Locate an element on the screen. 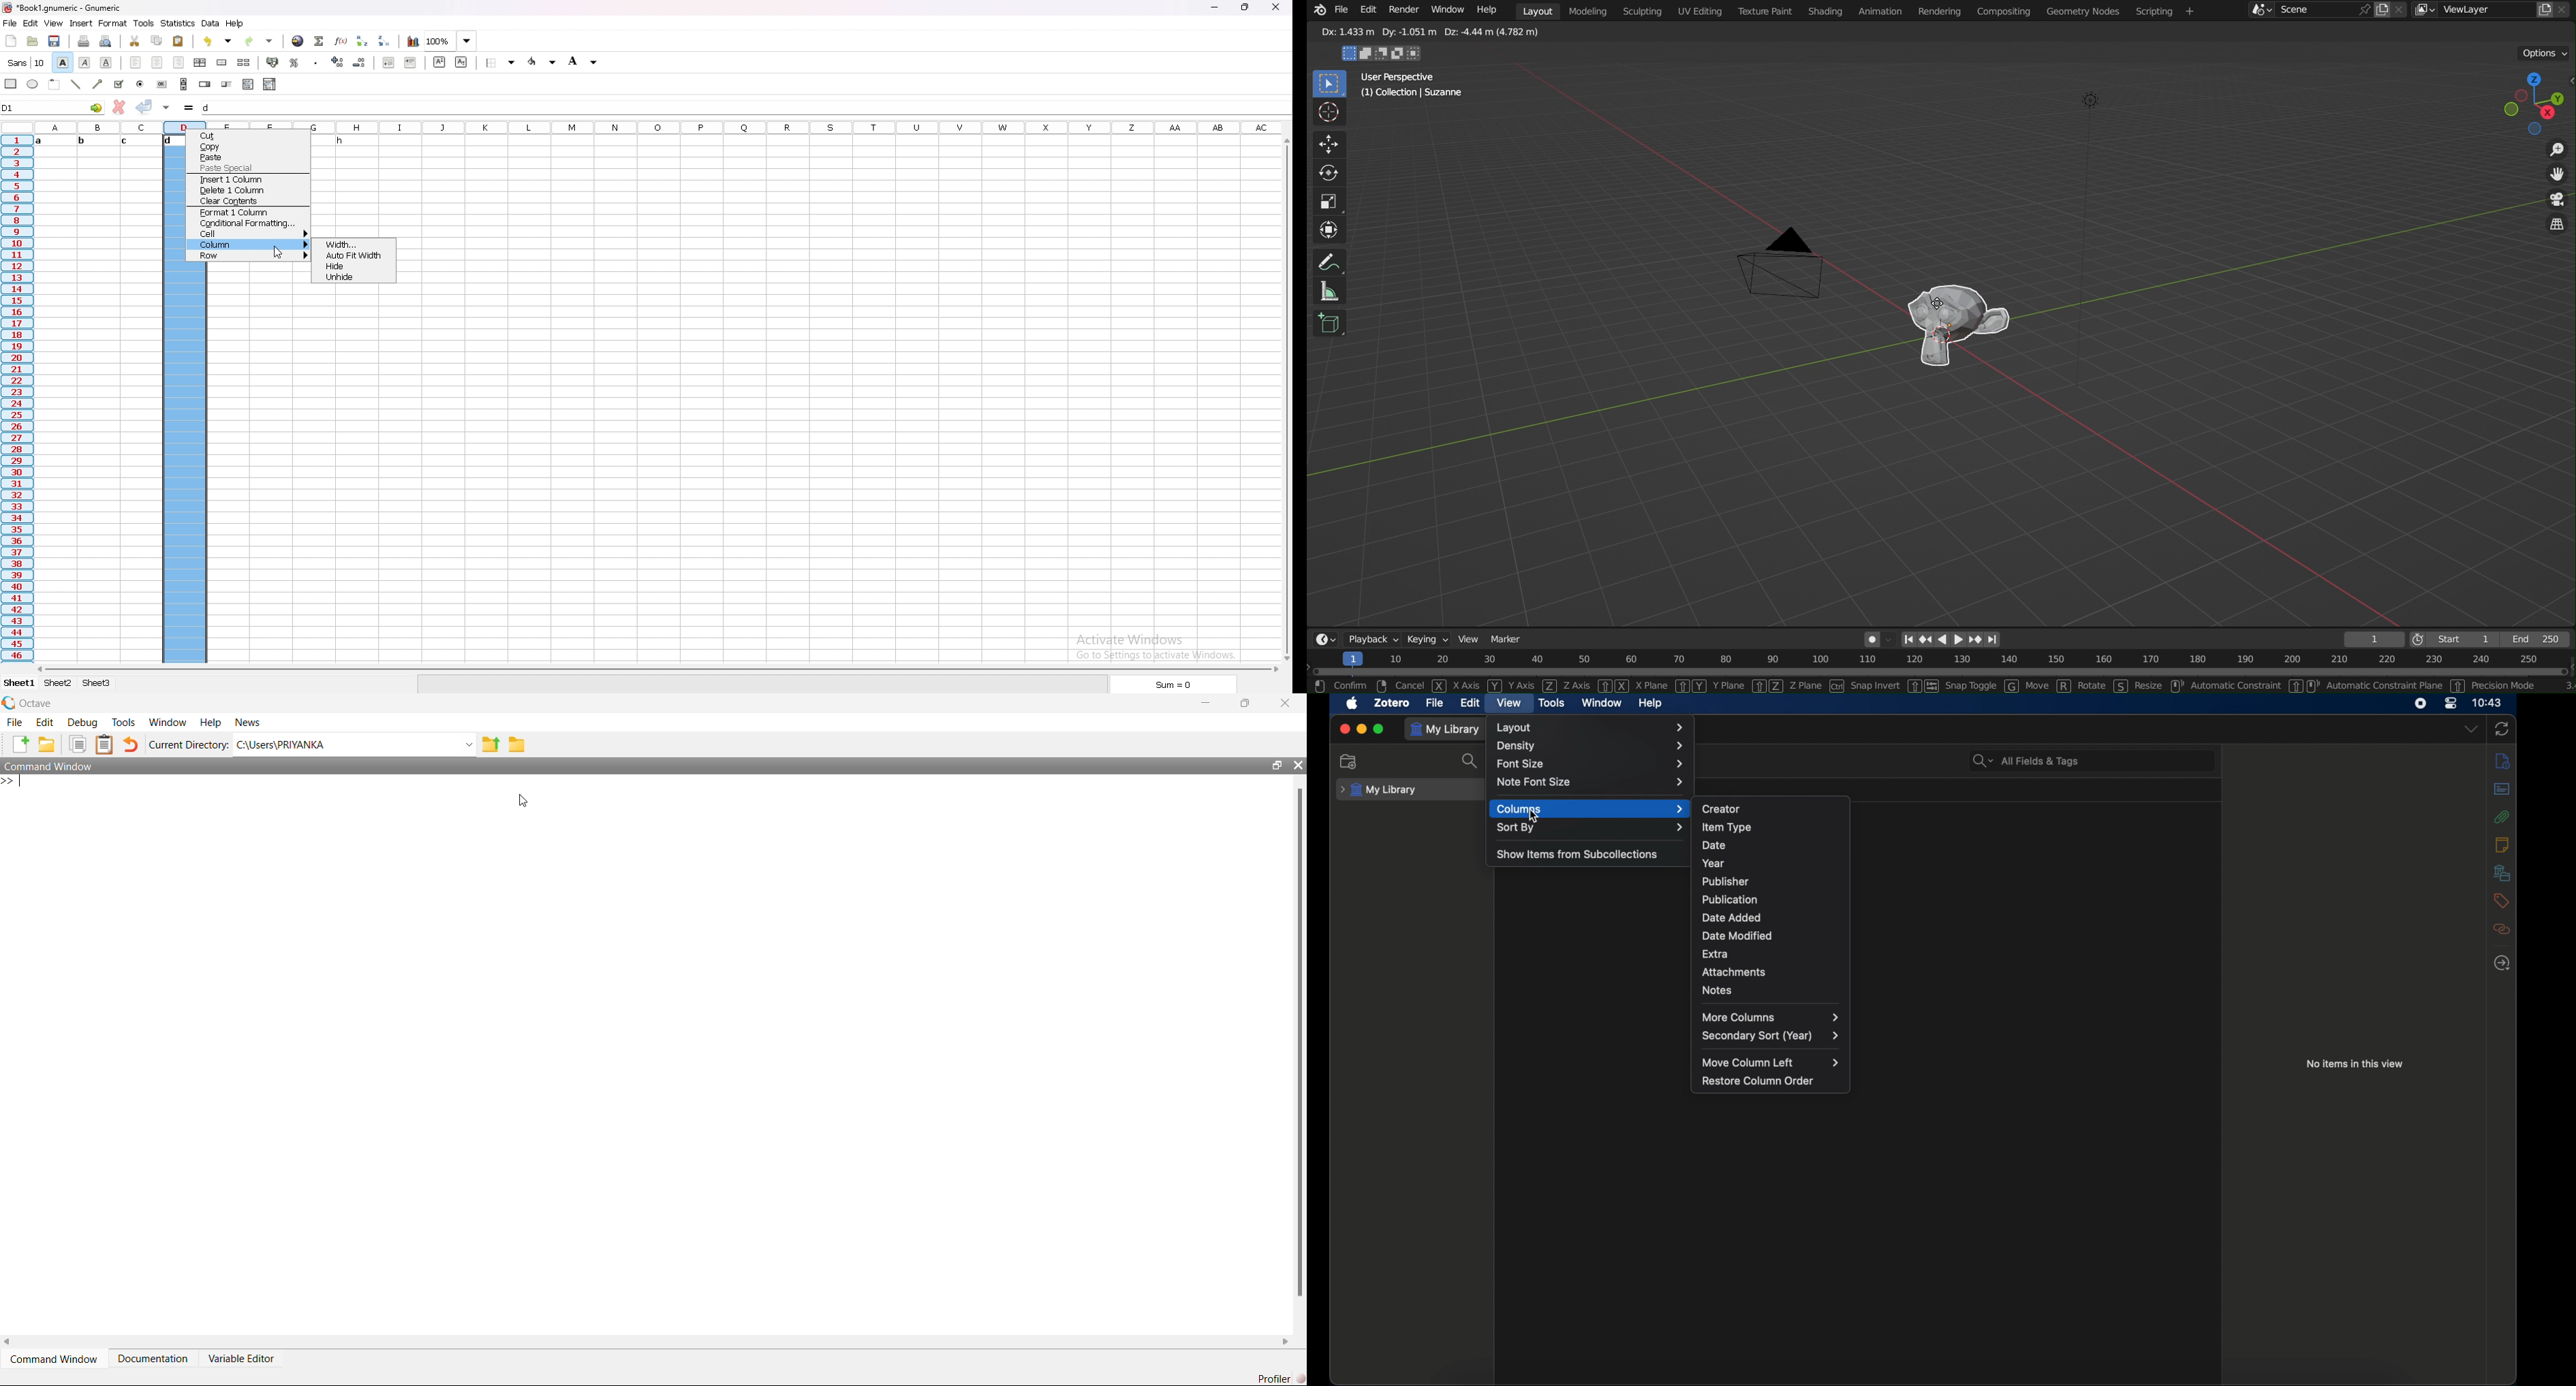  tools is located at coordinates (1553, 702).